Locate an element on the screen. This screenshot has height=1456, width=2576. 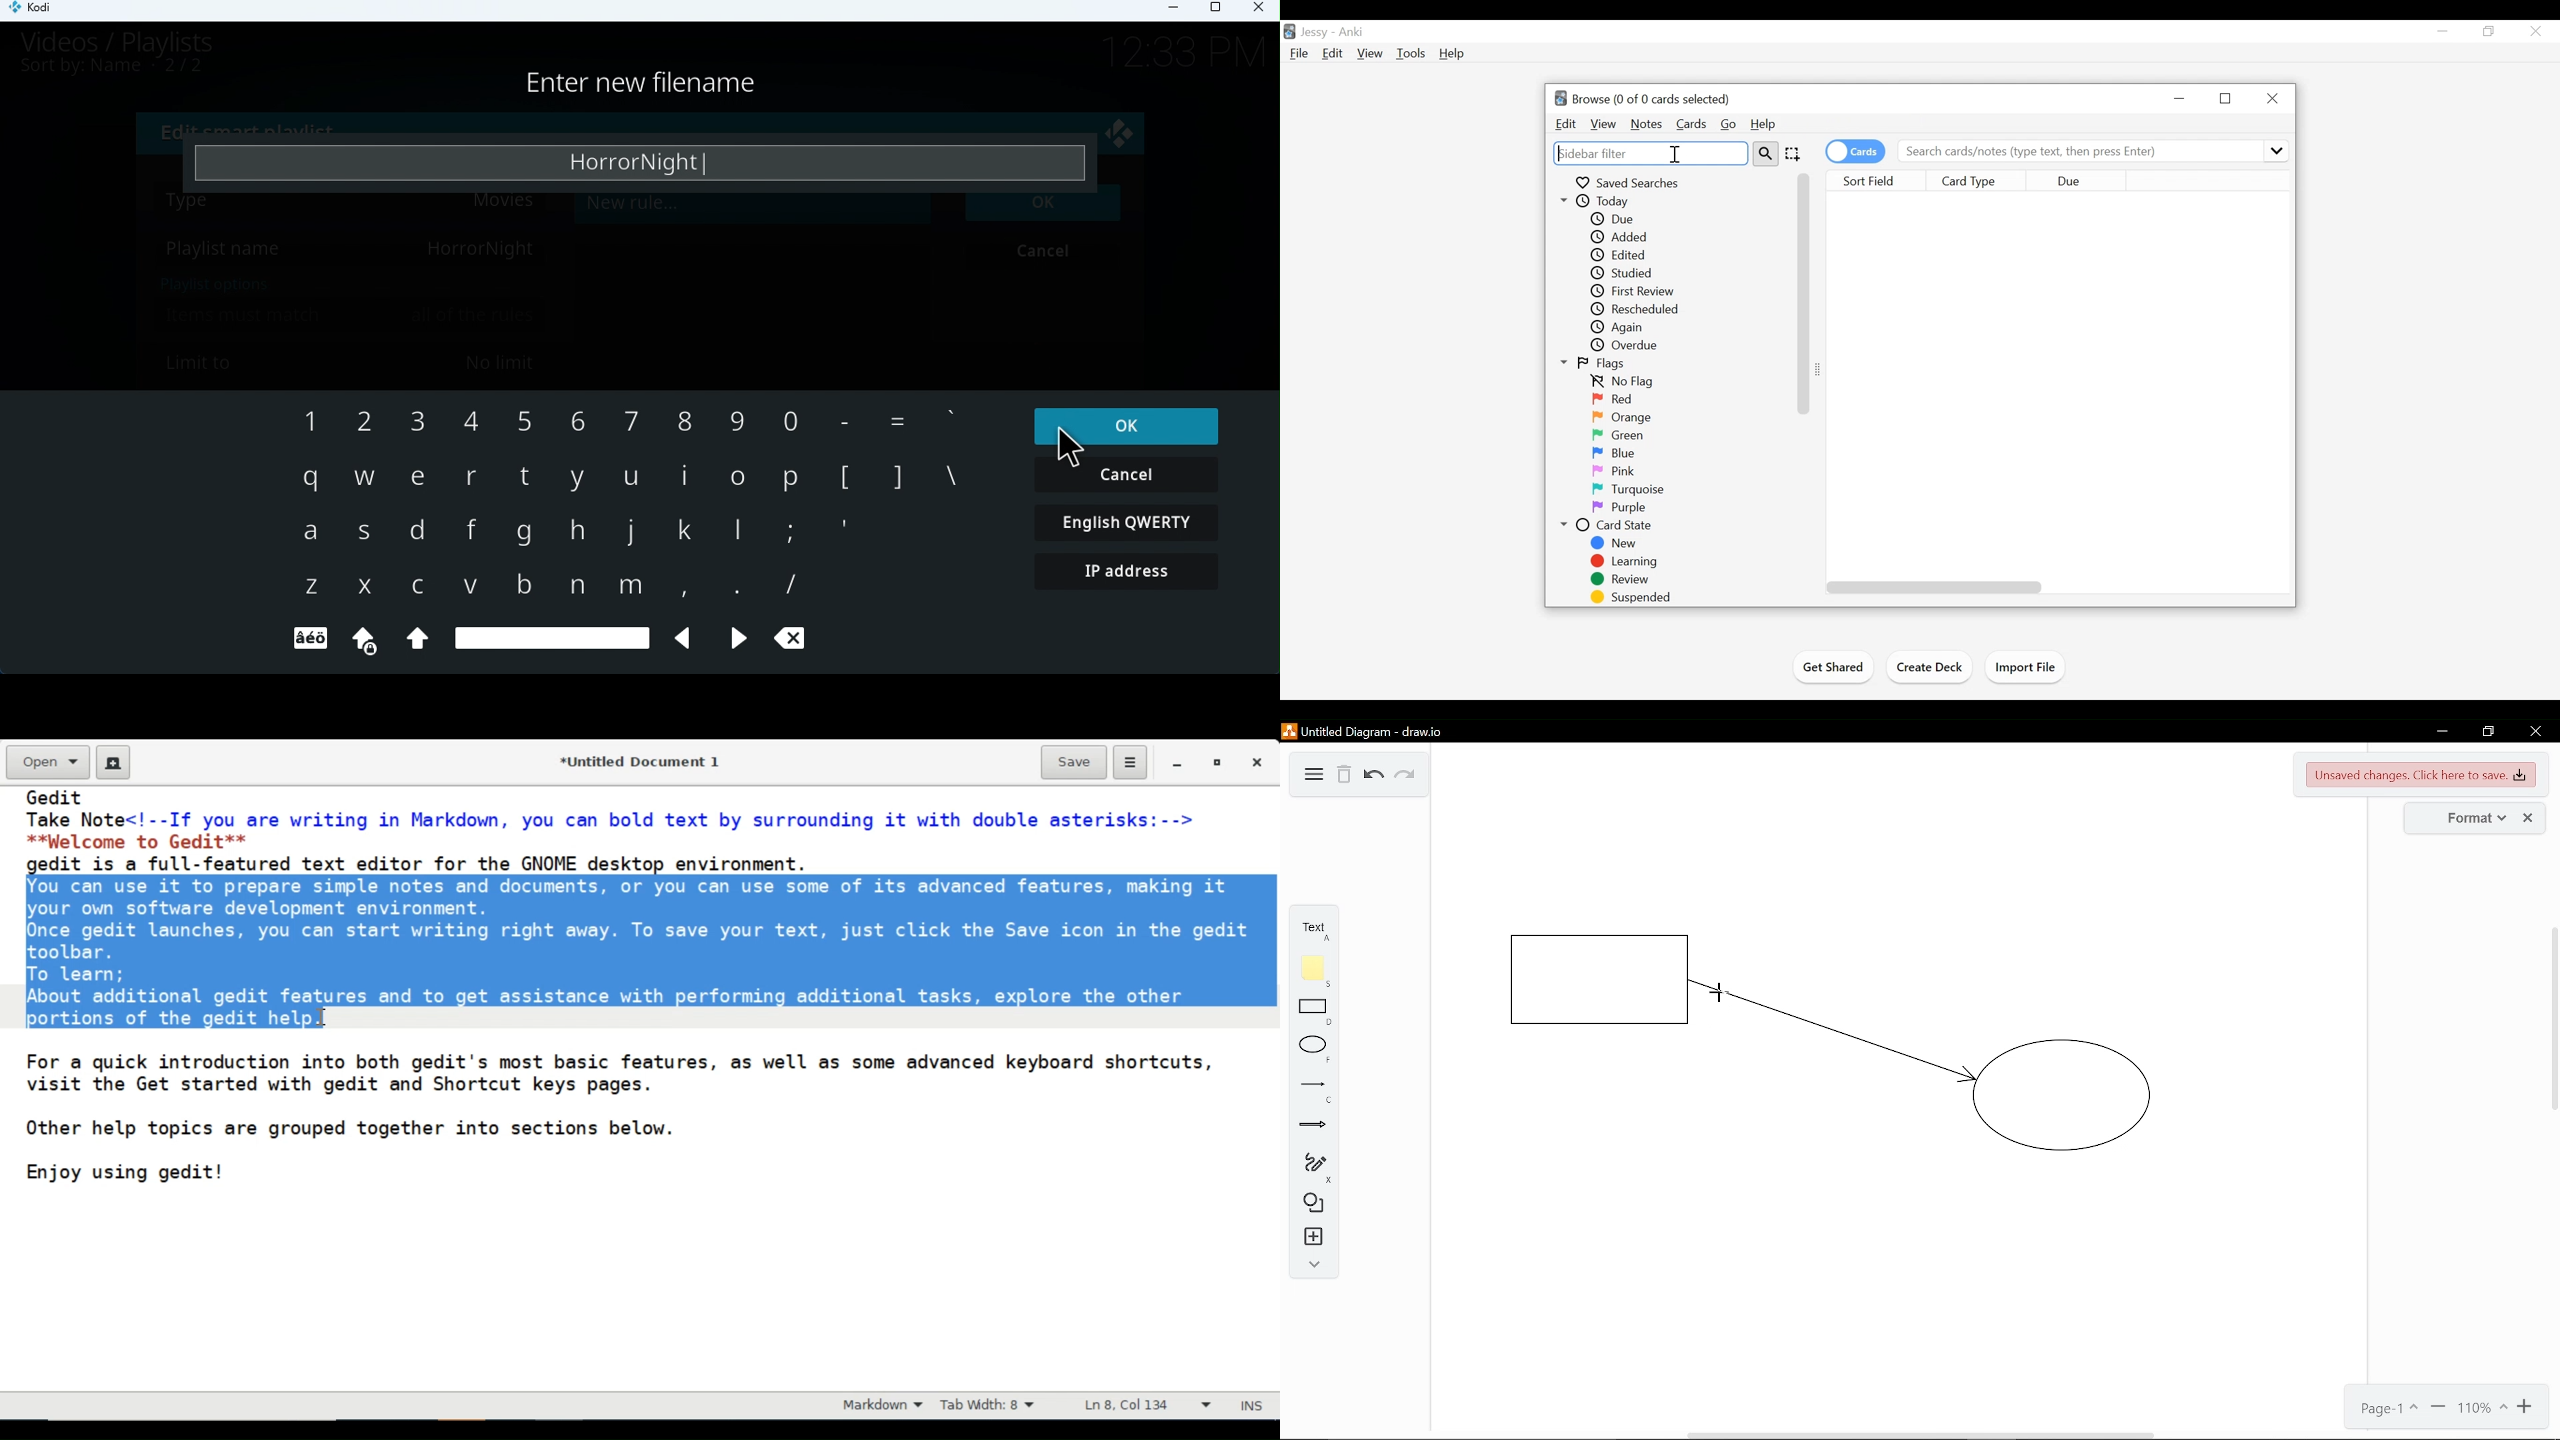
Close is located at coordinates (2537, 730).